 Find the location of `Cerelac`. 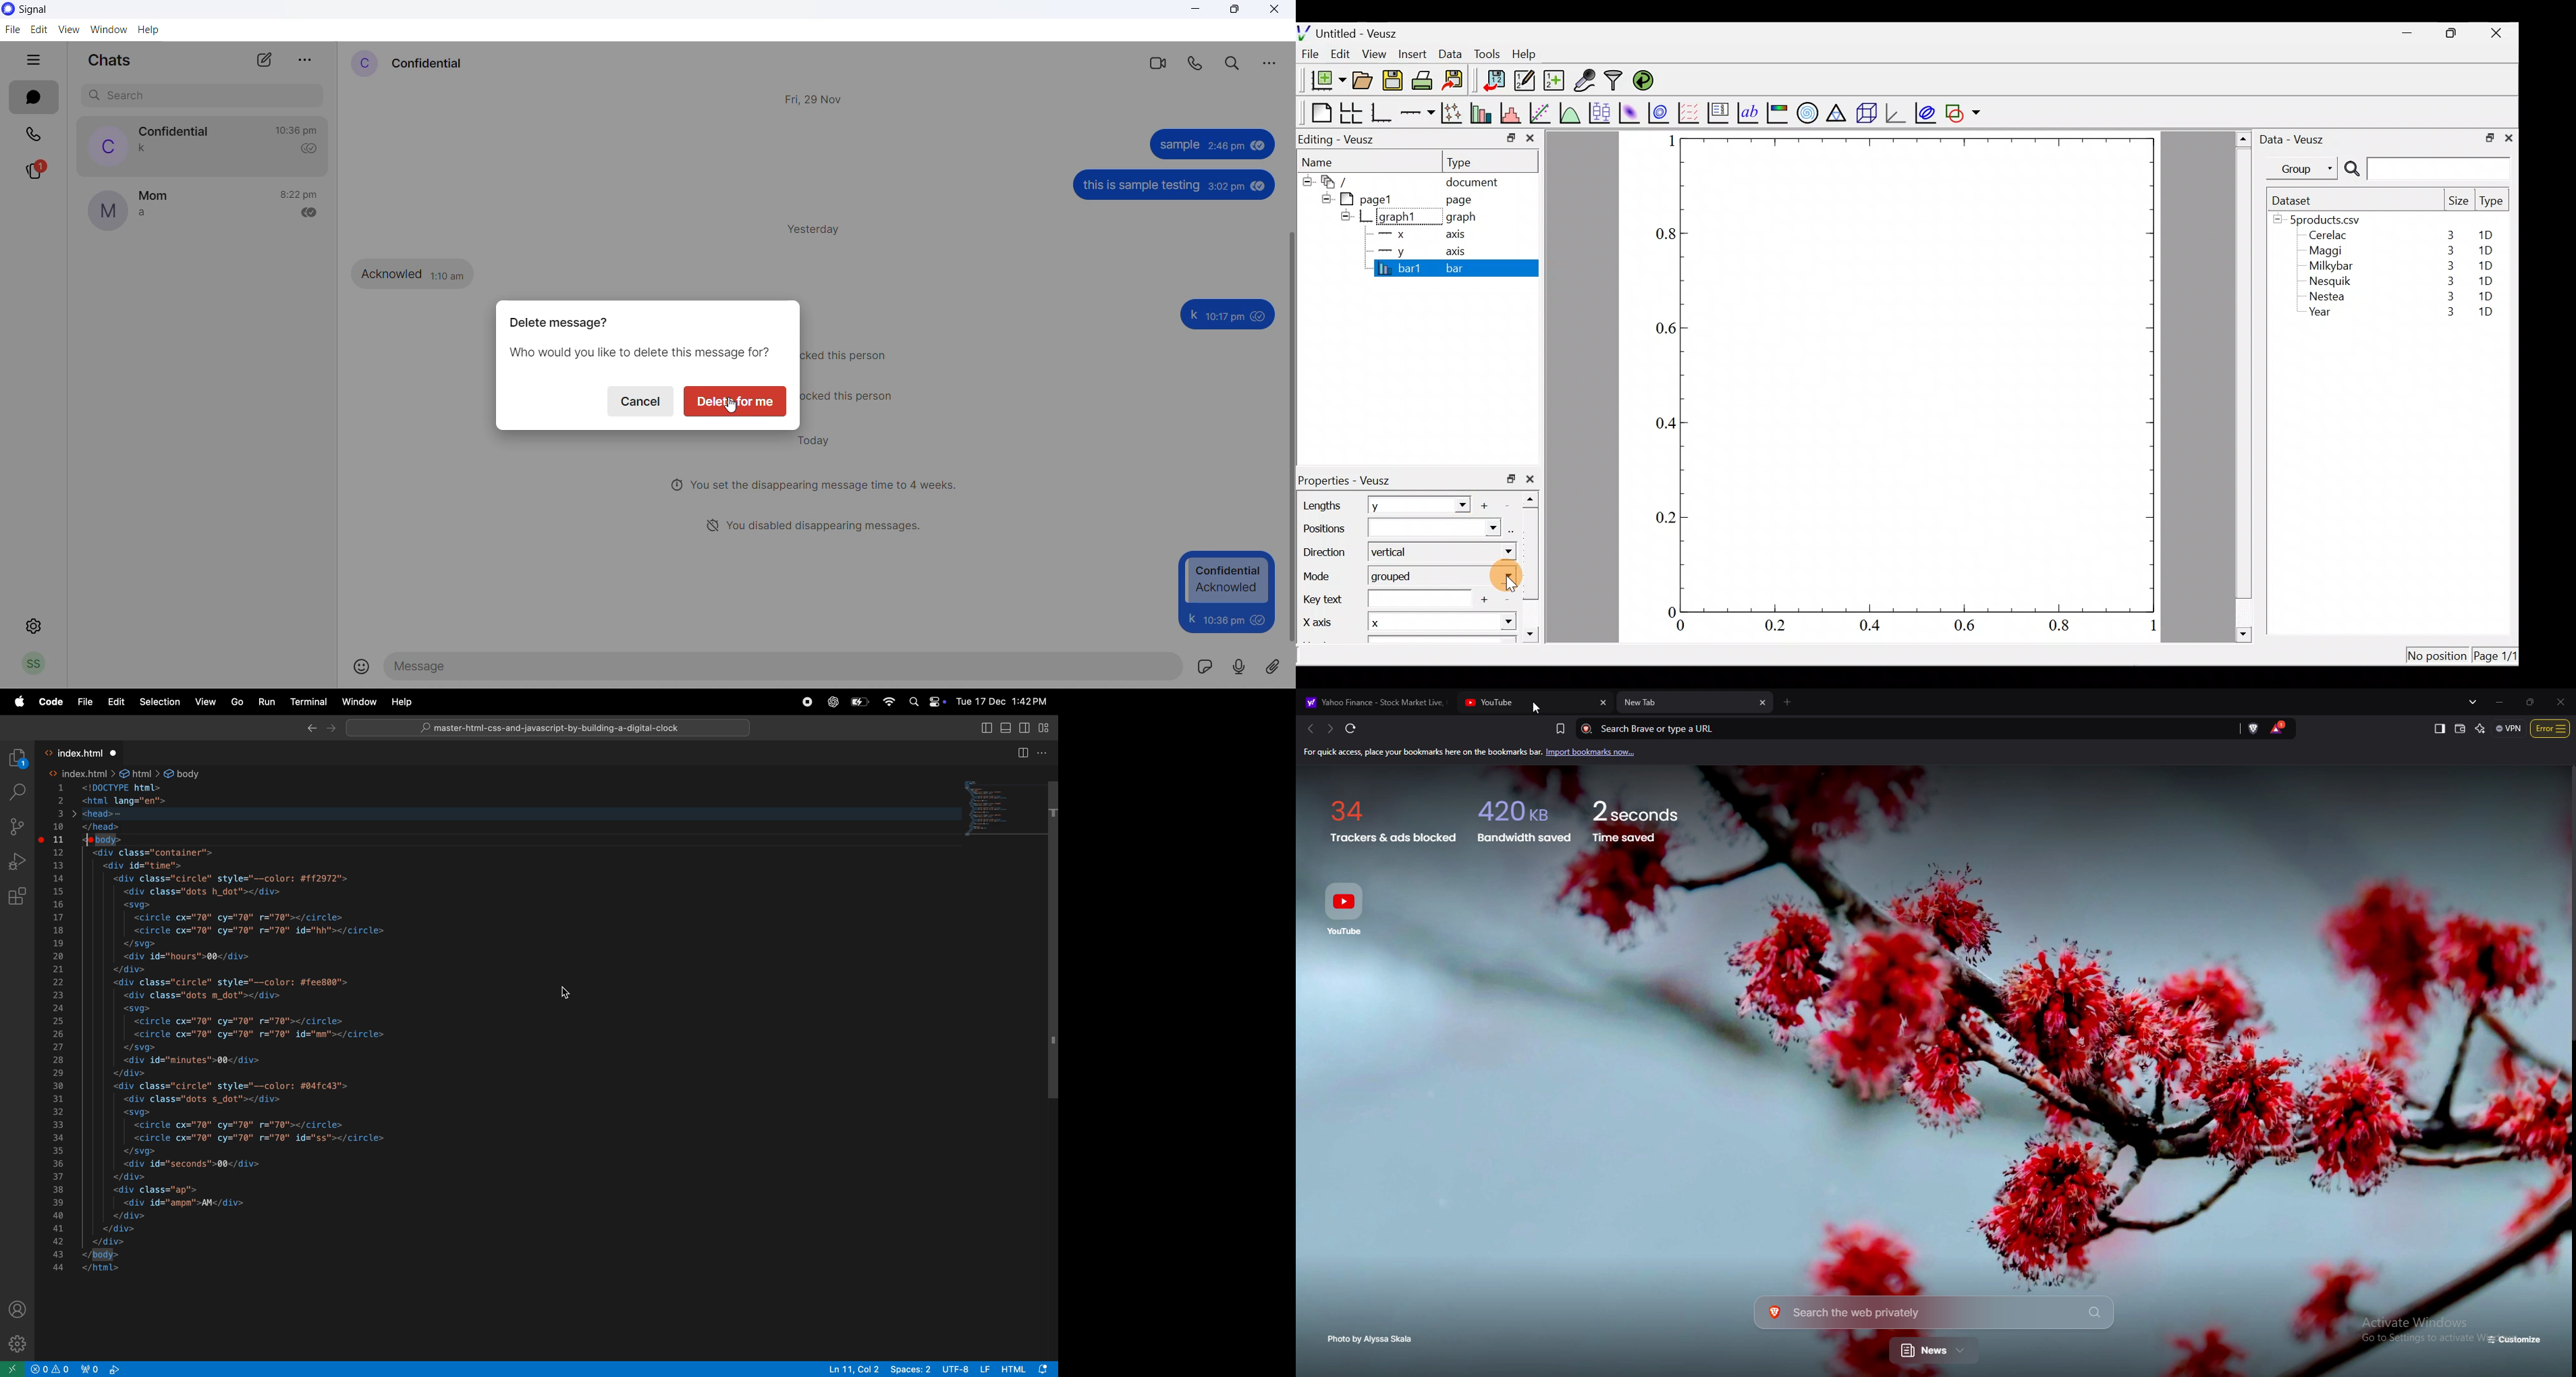

Cerelac is located at coordinates (2326, 236).